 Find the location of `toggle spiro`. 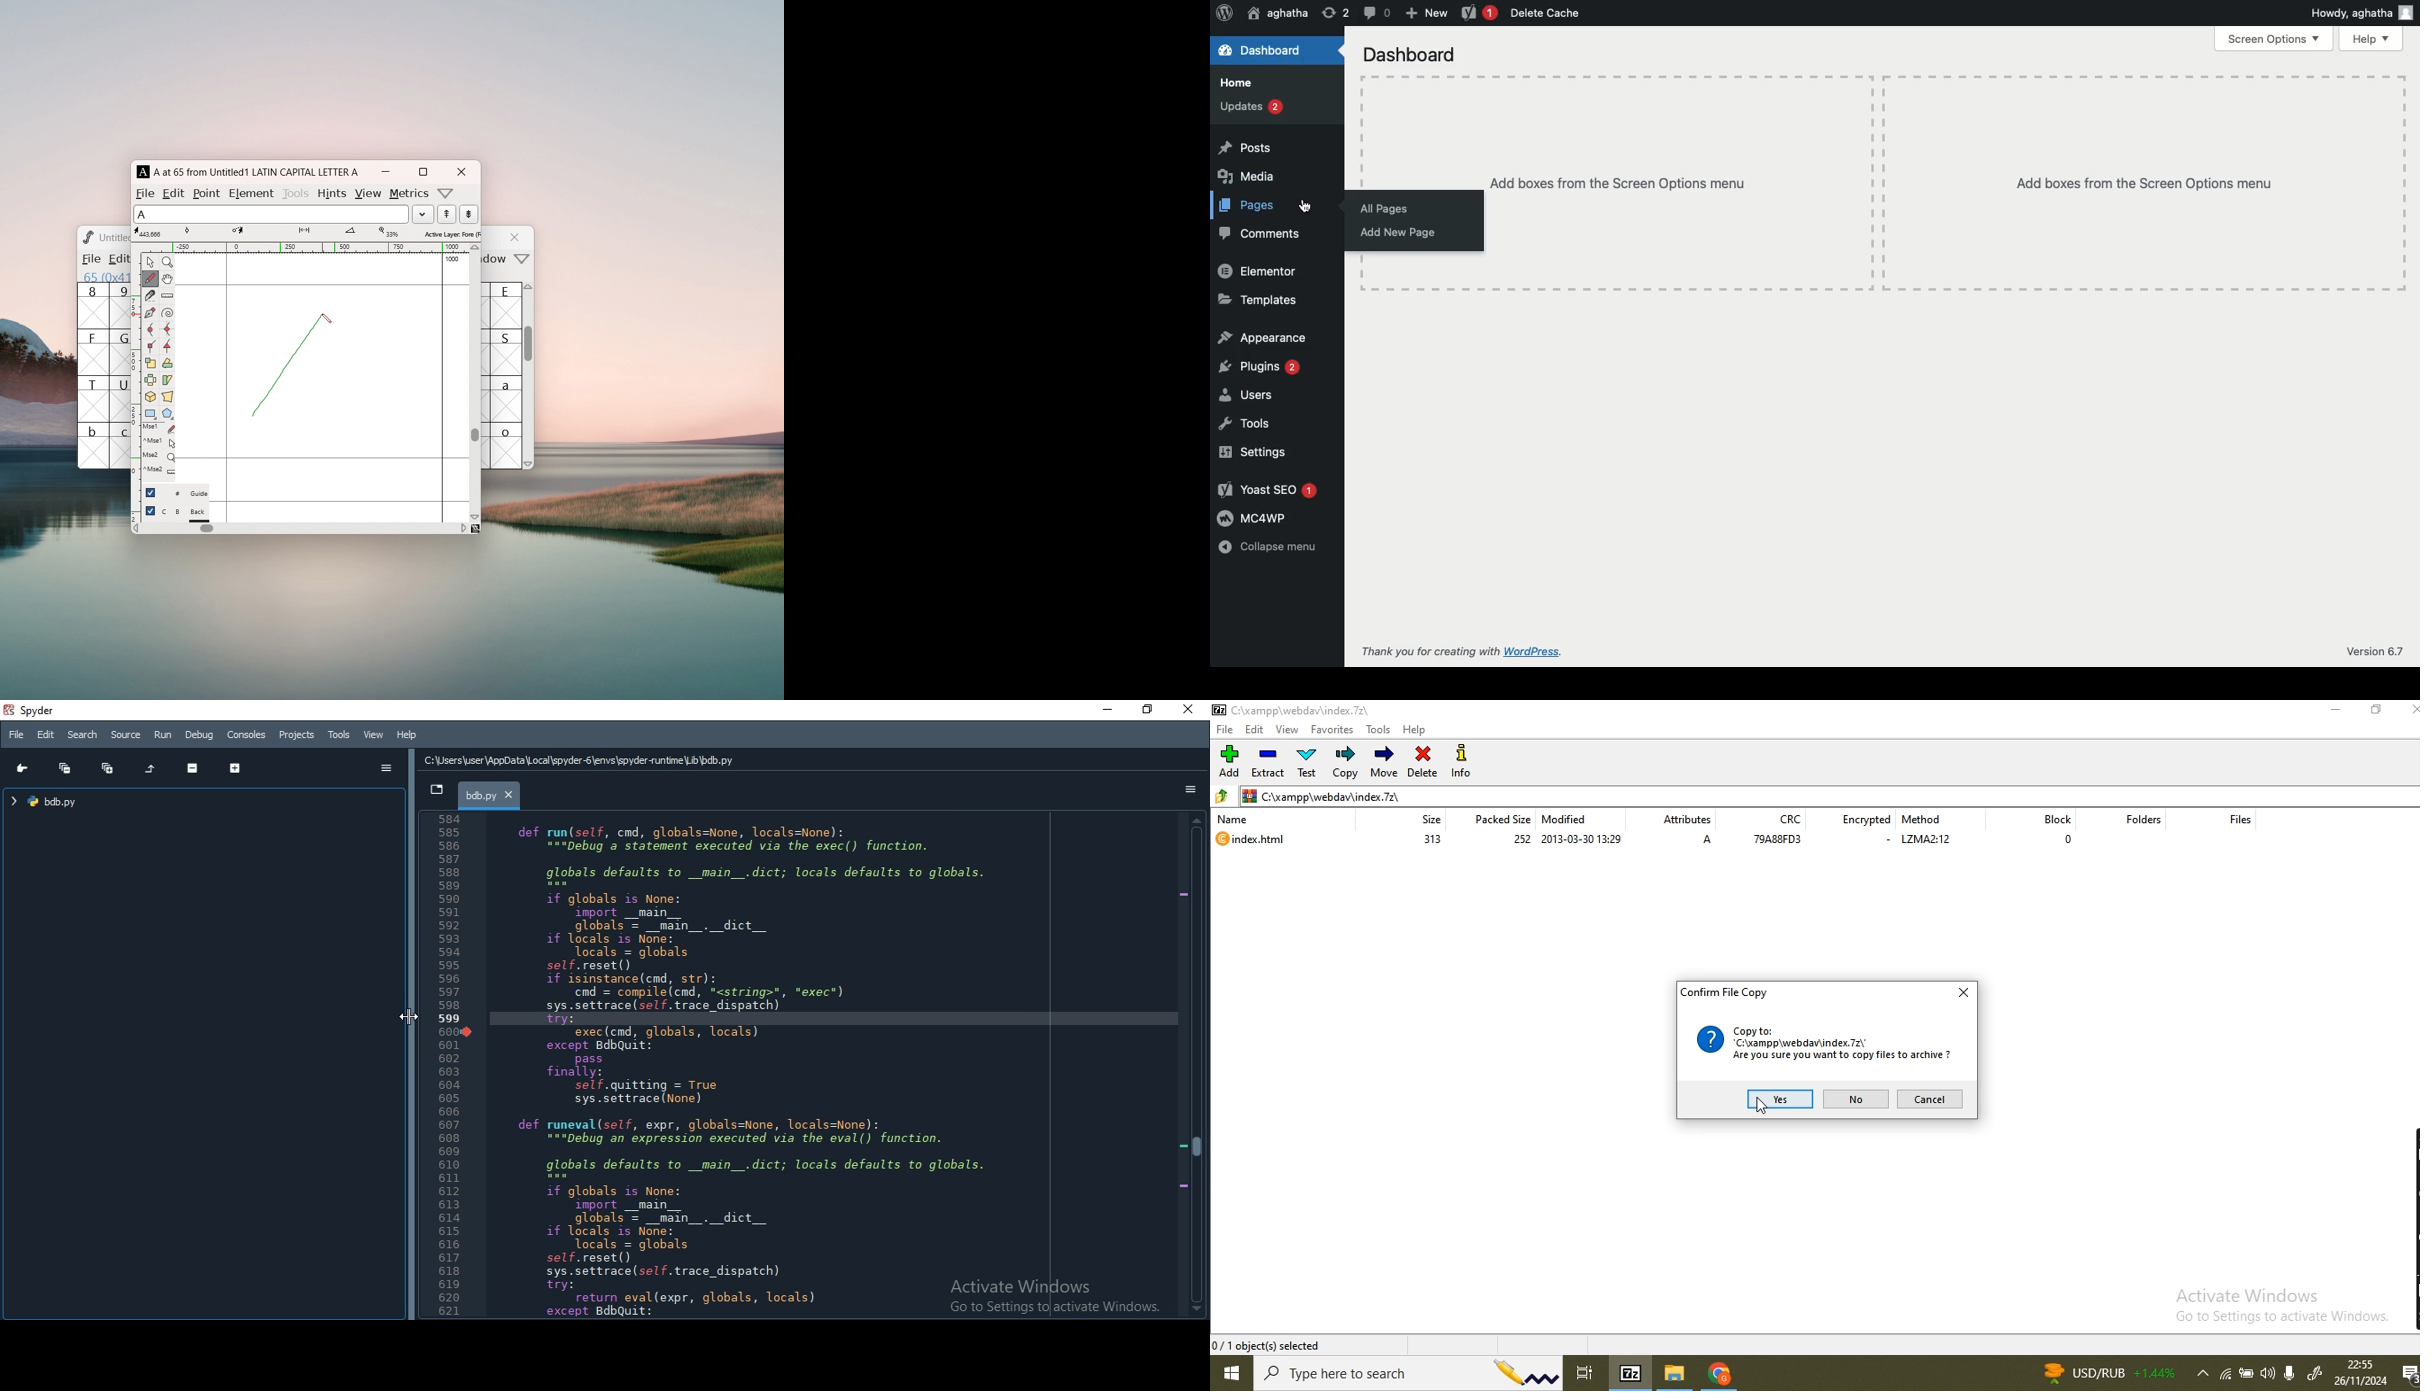

toggle spiro is located at coordinates (167, 313).